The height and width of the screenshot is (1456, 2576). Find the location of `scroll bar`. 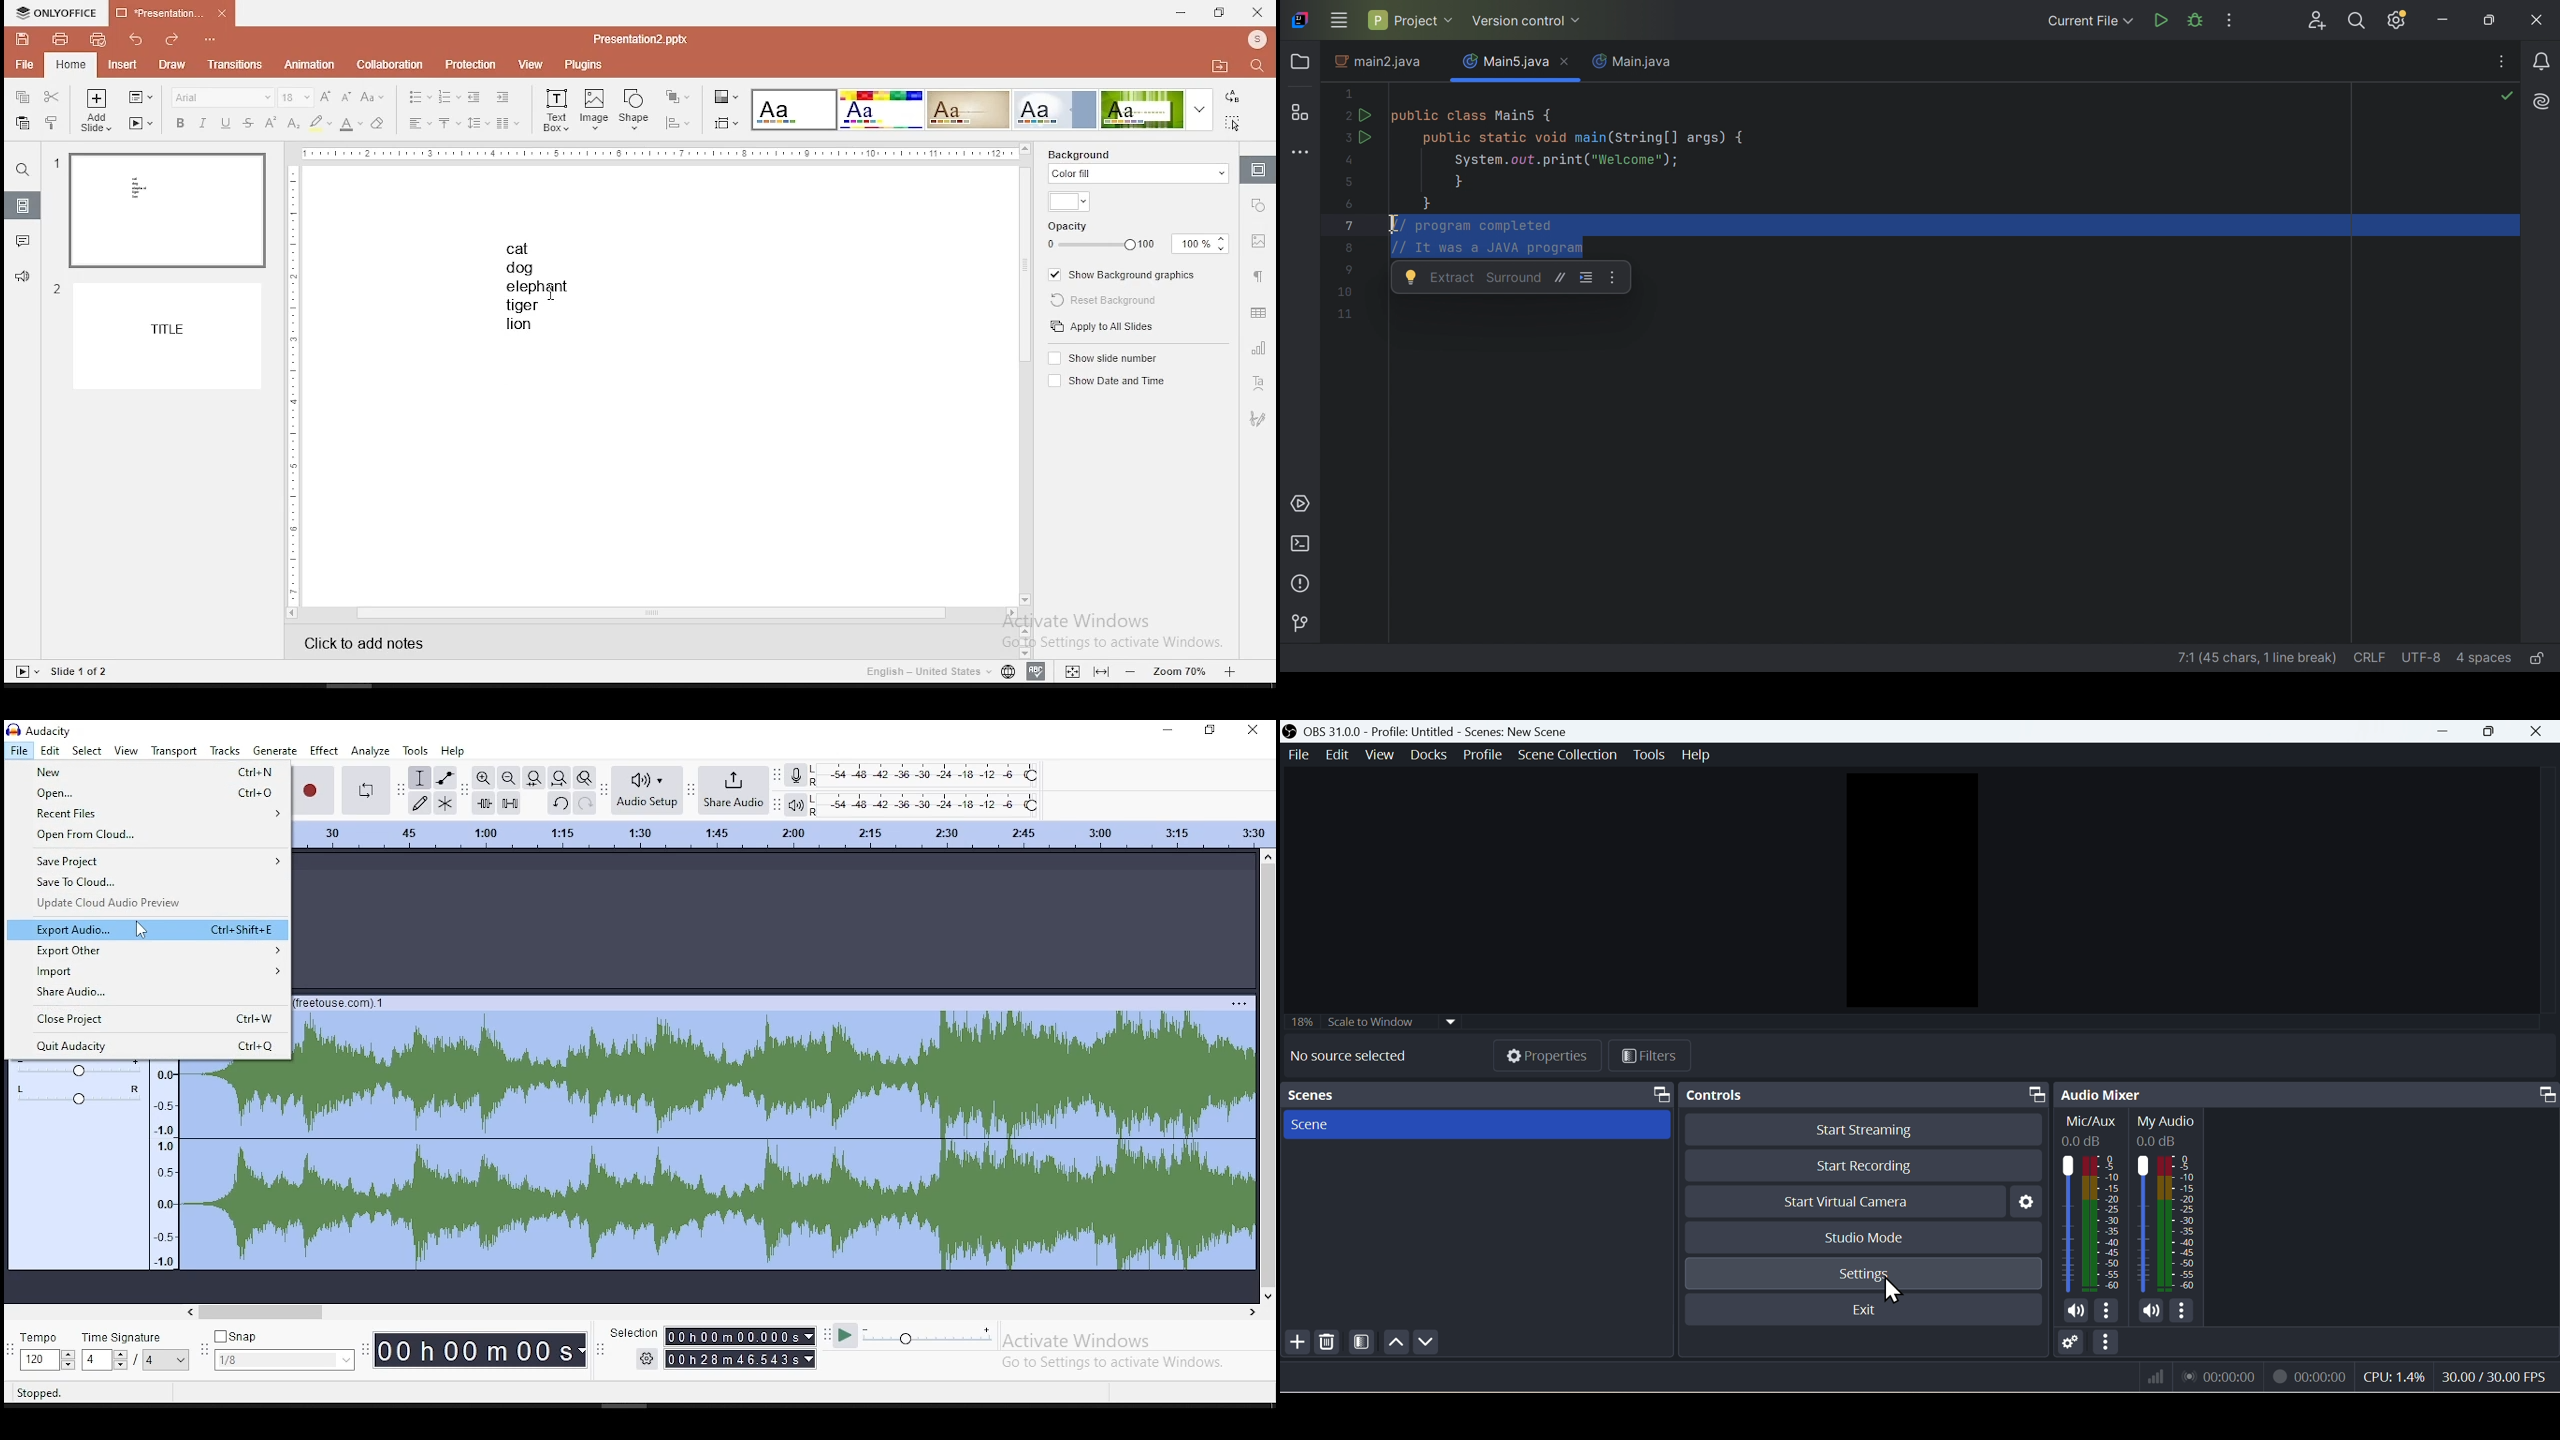

scroll bar is located at coordinates (1267, 1075).